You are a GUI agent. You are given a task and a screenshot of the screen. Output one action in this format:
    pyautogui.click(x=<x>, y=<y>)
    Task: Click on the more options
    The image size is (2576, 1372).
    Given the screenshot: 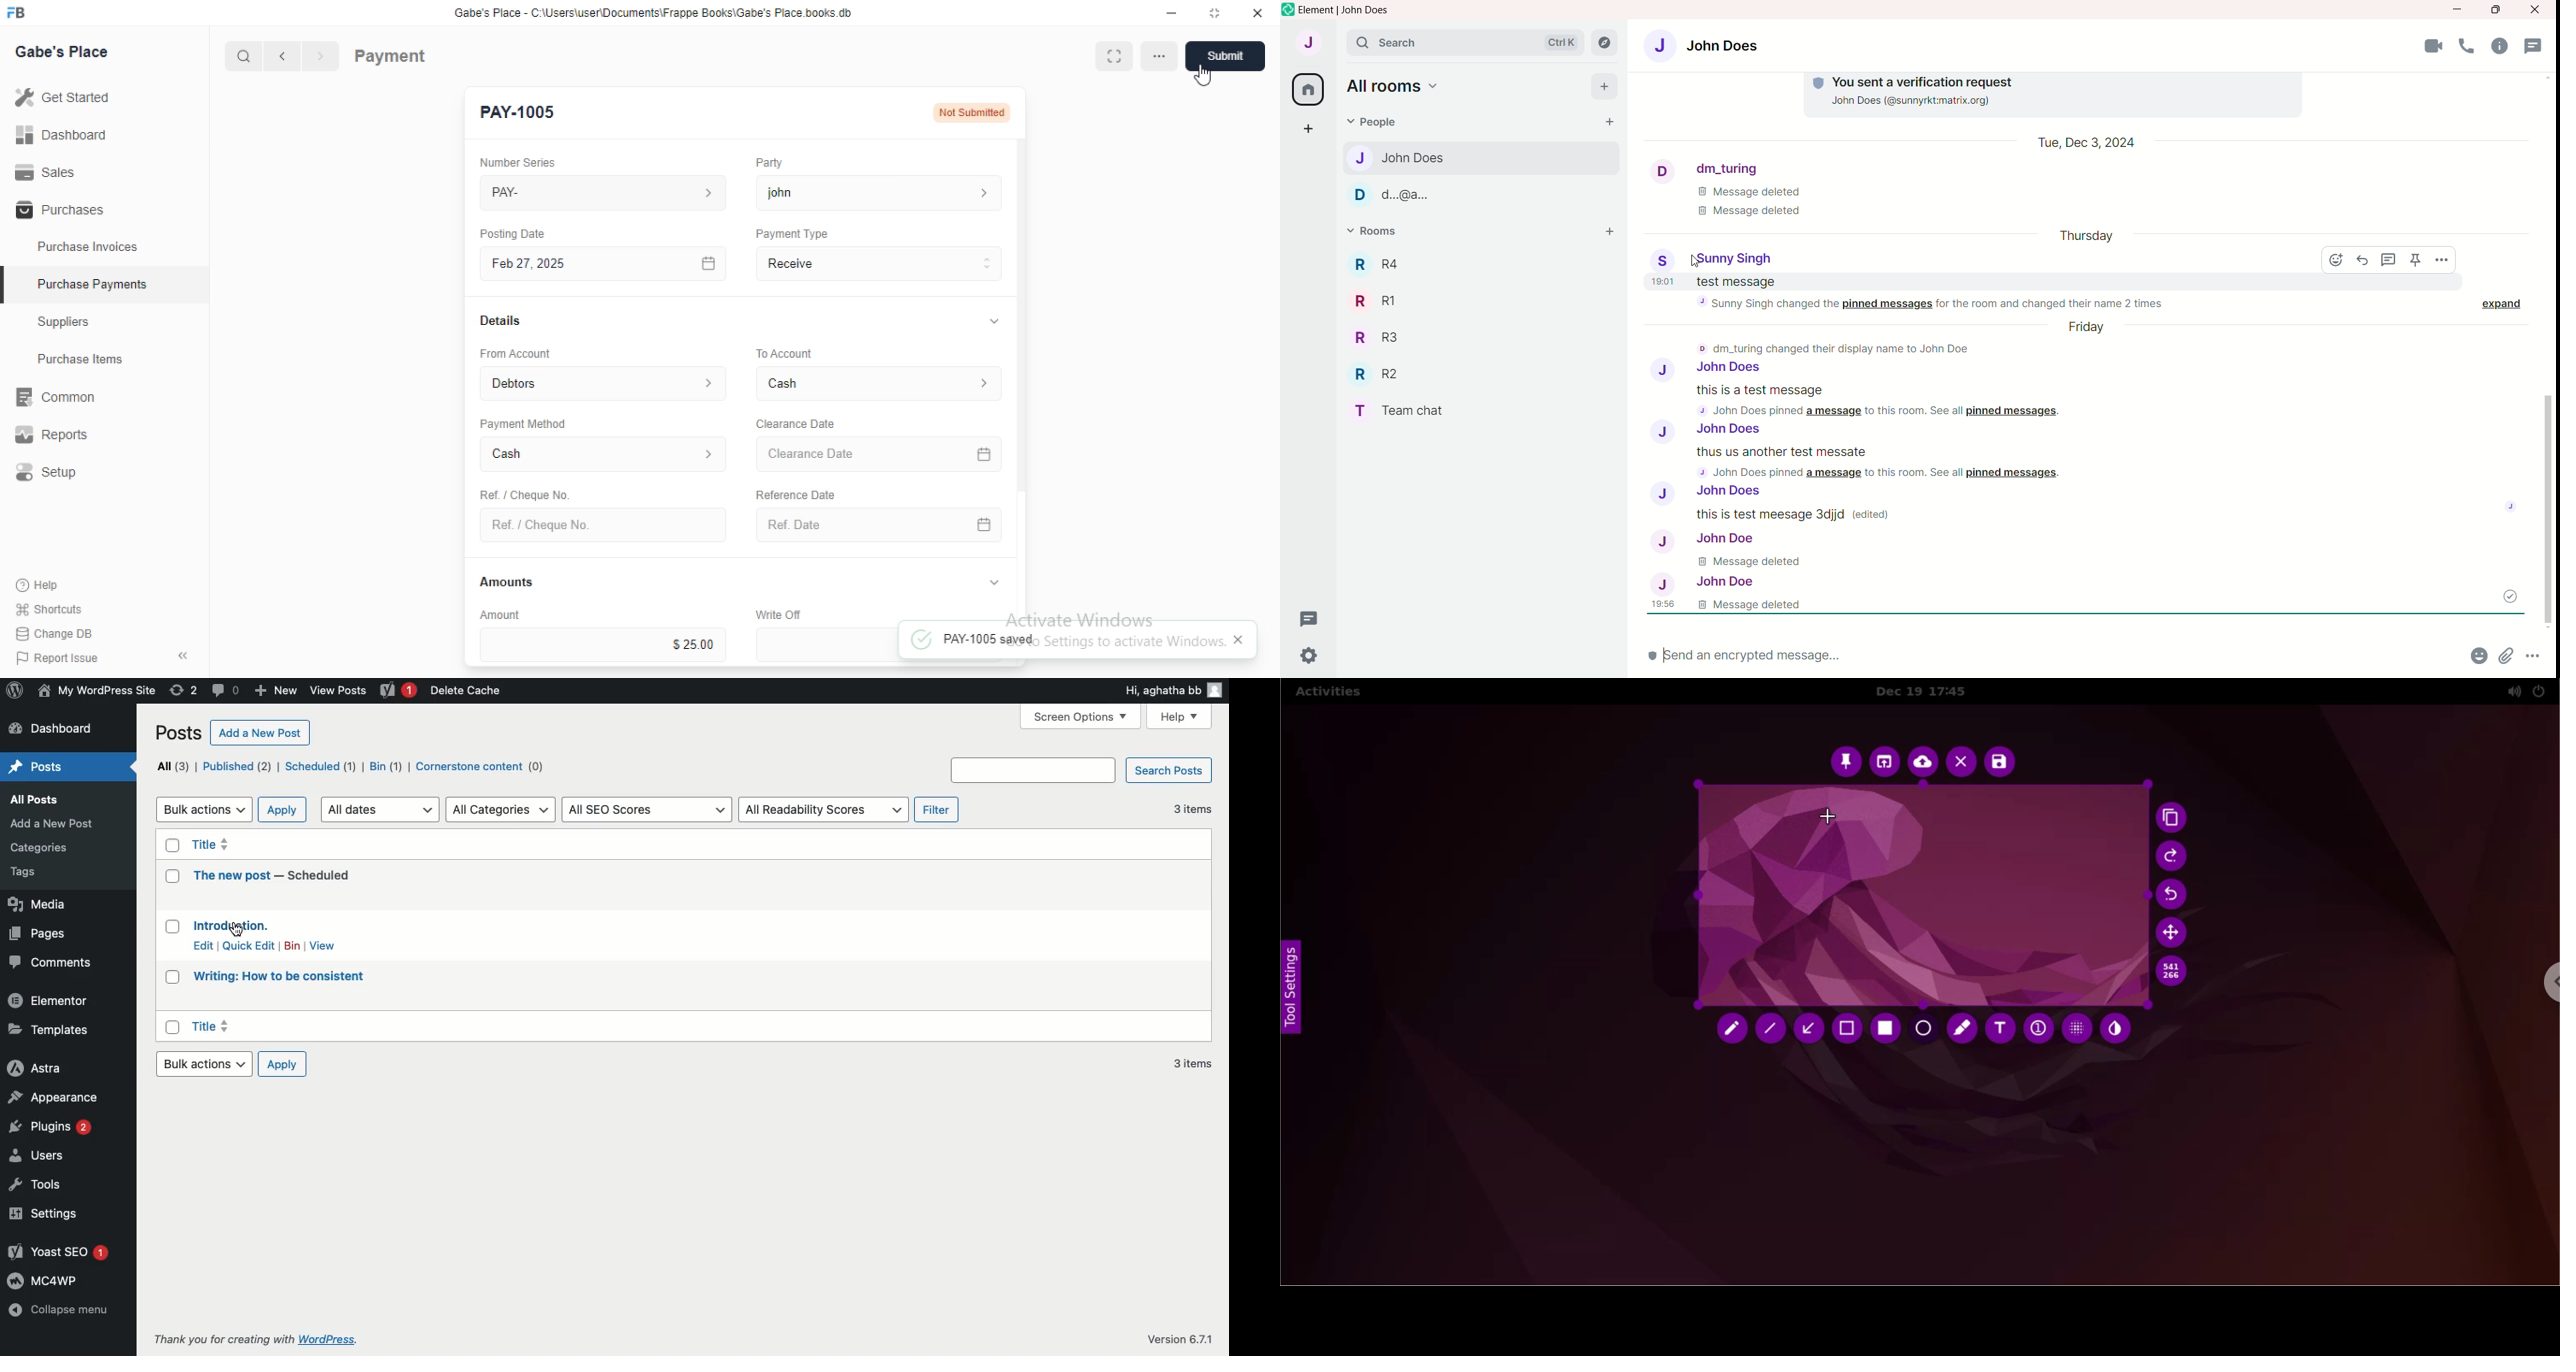 What is the action you would take?
    pyautogui.click(x=1161, y=58)
    